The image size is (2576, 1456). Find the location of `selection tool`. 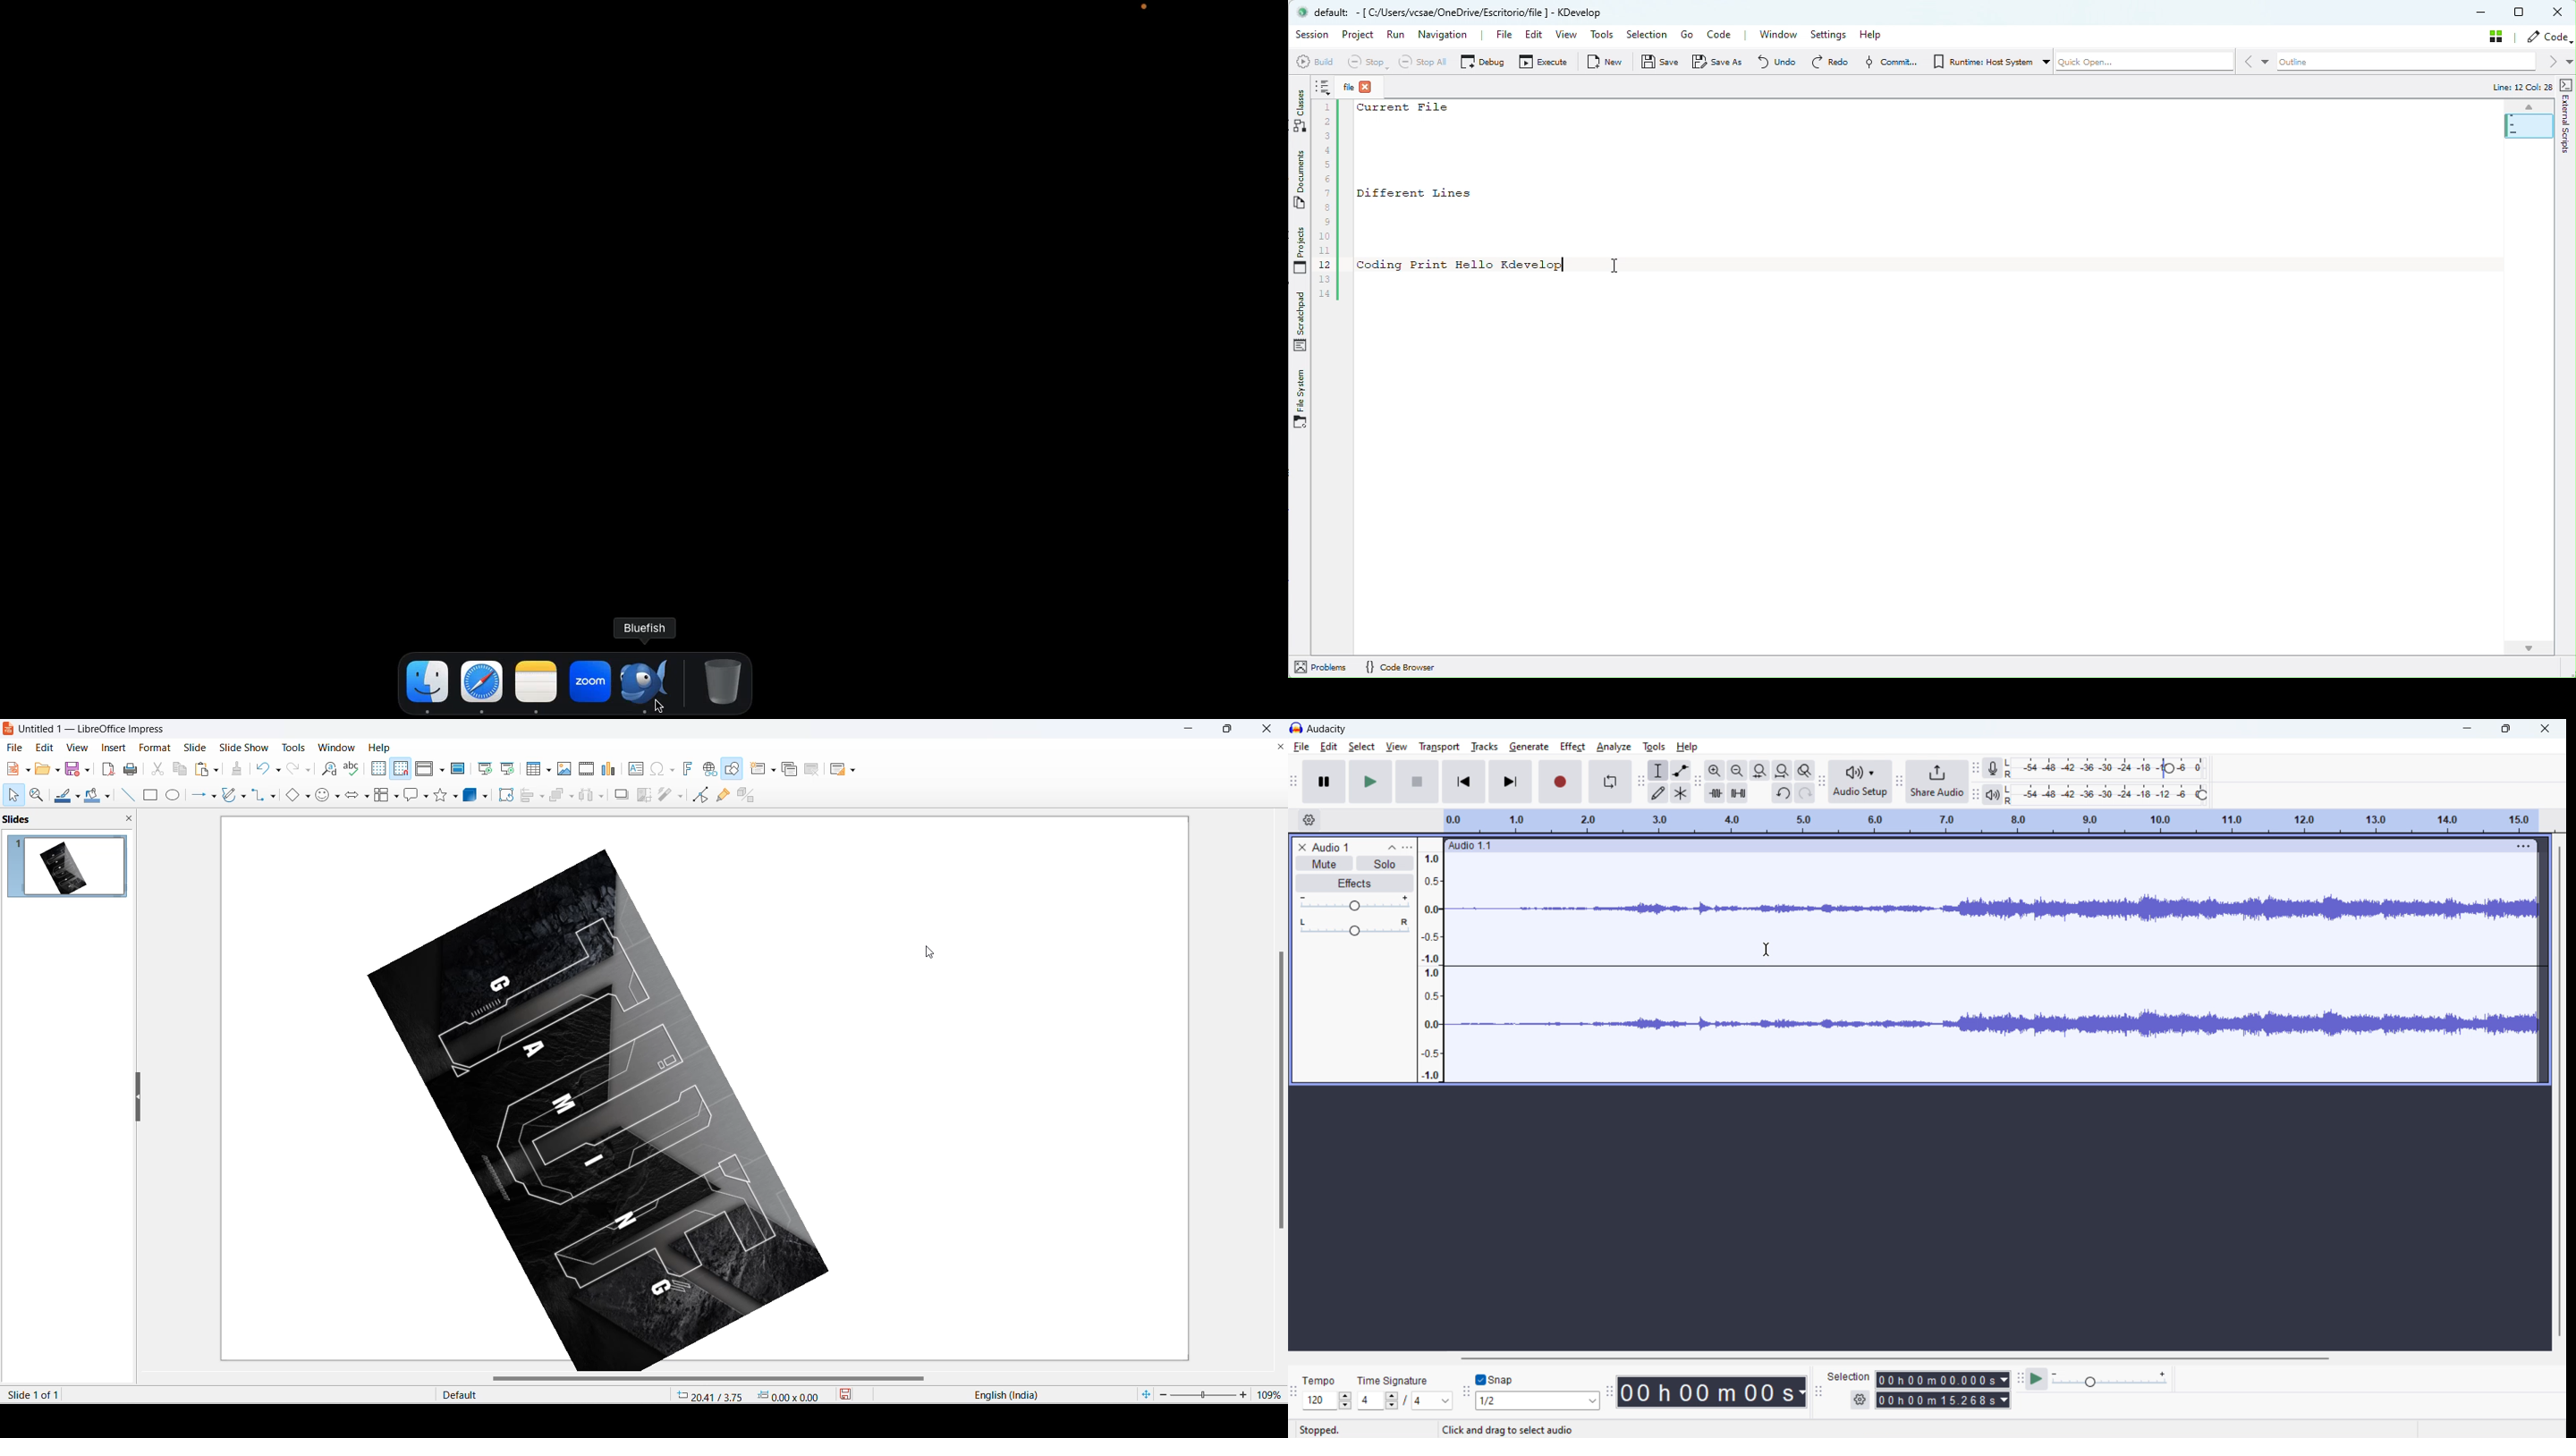

selection tool is located at coordinates (1658, 770).